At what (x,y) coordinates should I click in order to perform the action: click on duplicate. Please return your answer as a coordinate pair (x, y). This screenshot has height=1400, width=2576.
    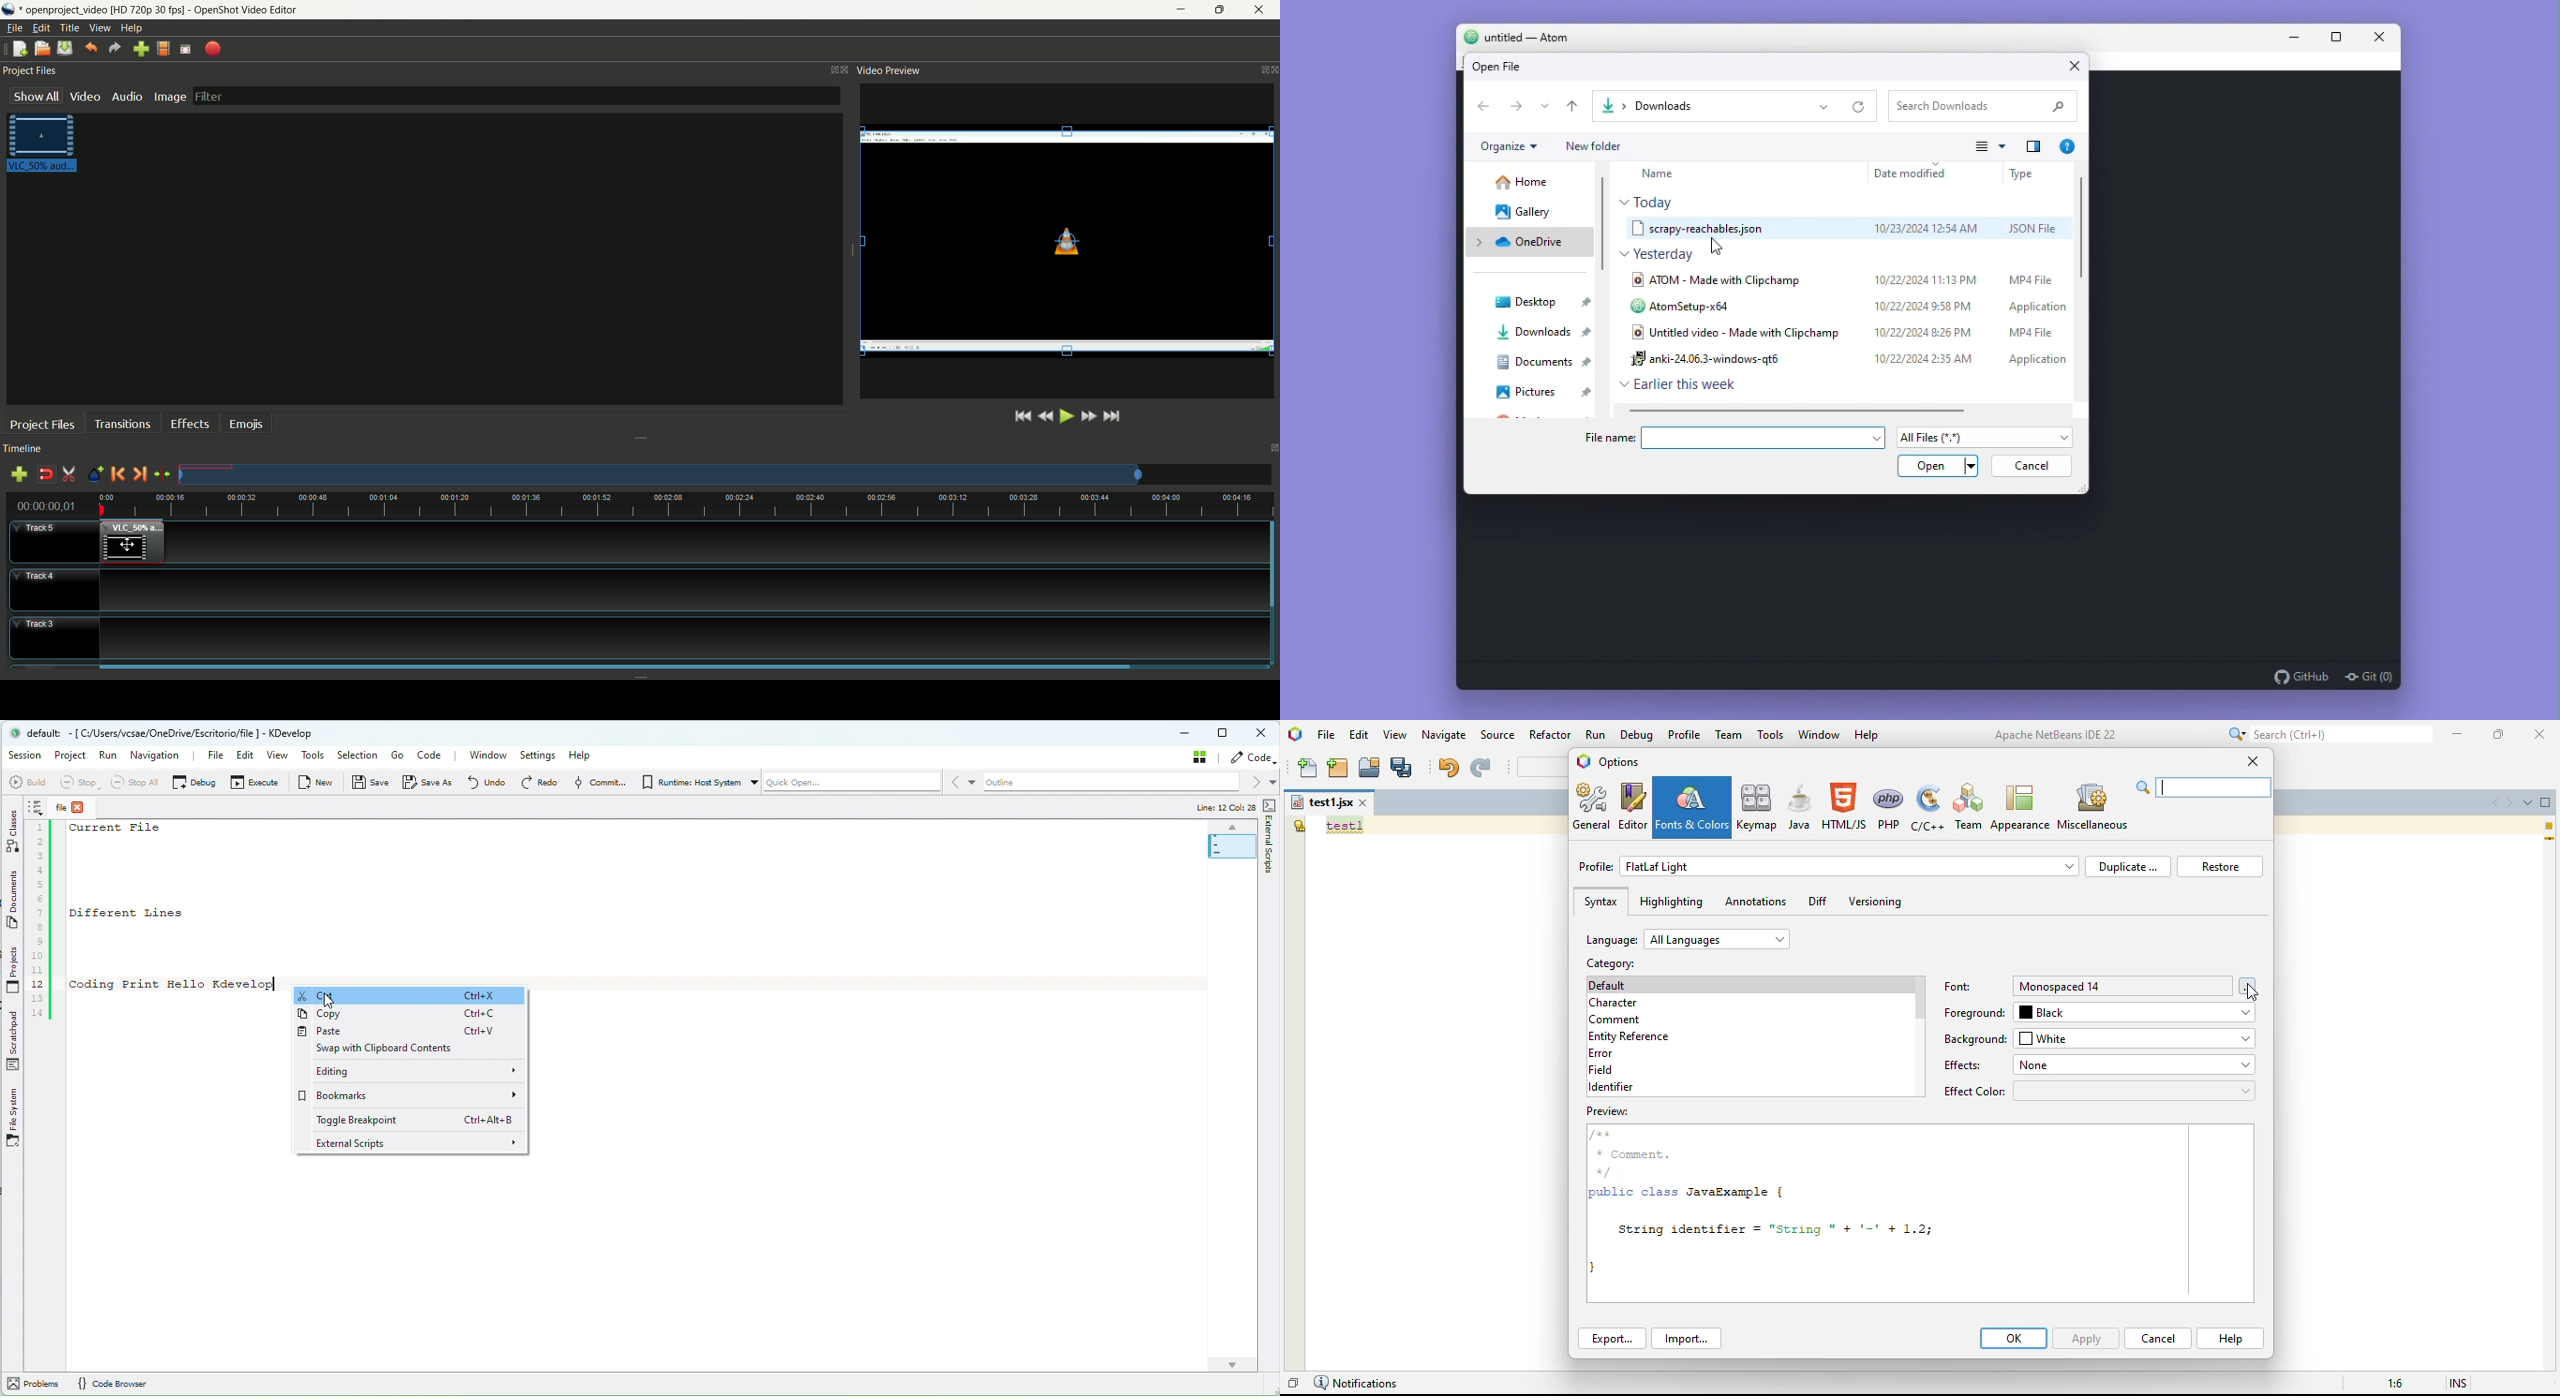
    Looking at the image, I should click on (2128, 866).